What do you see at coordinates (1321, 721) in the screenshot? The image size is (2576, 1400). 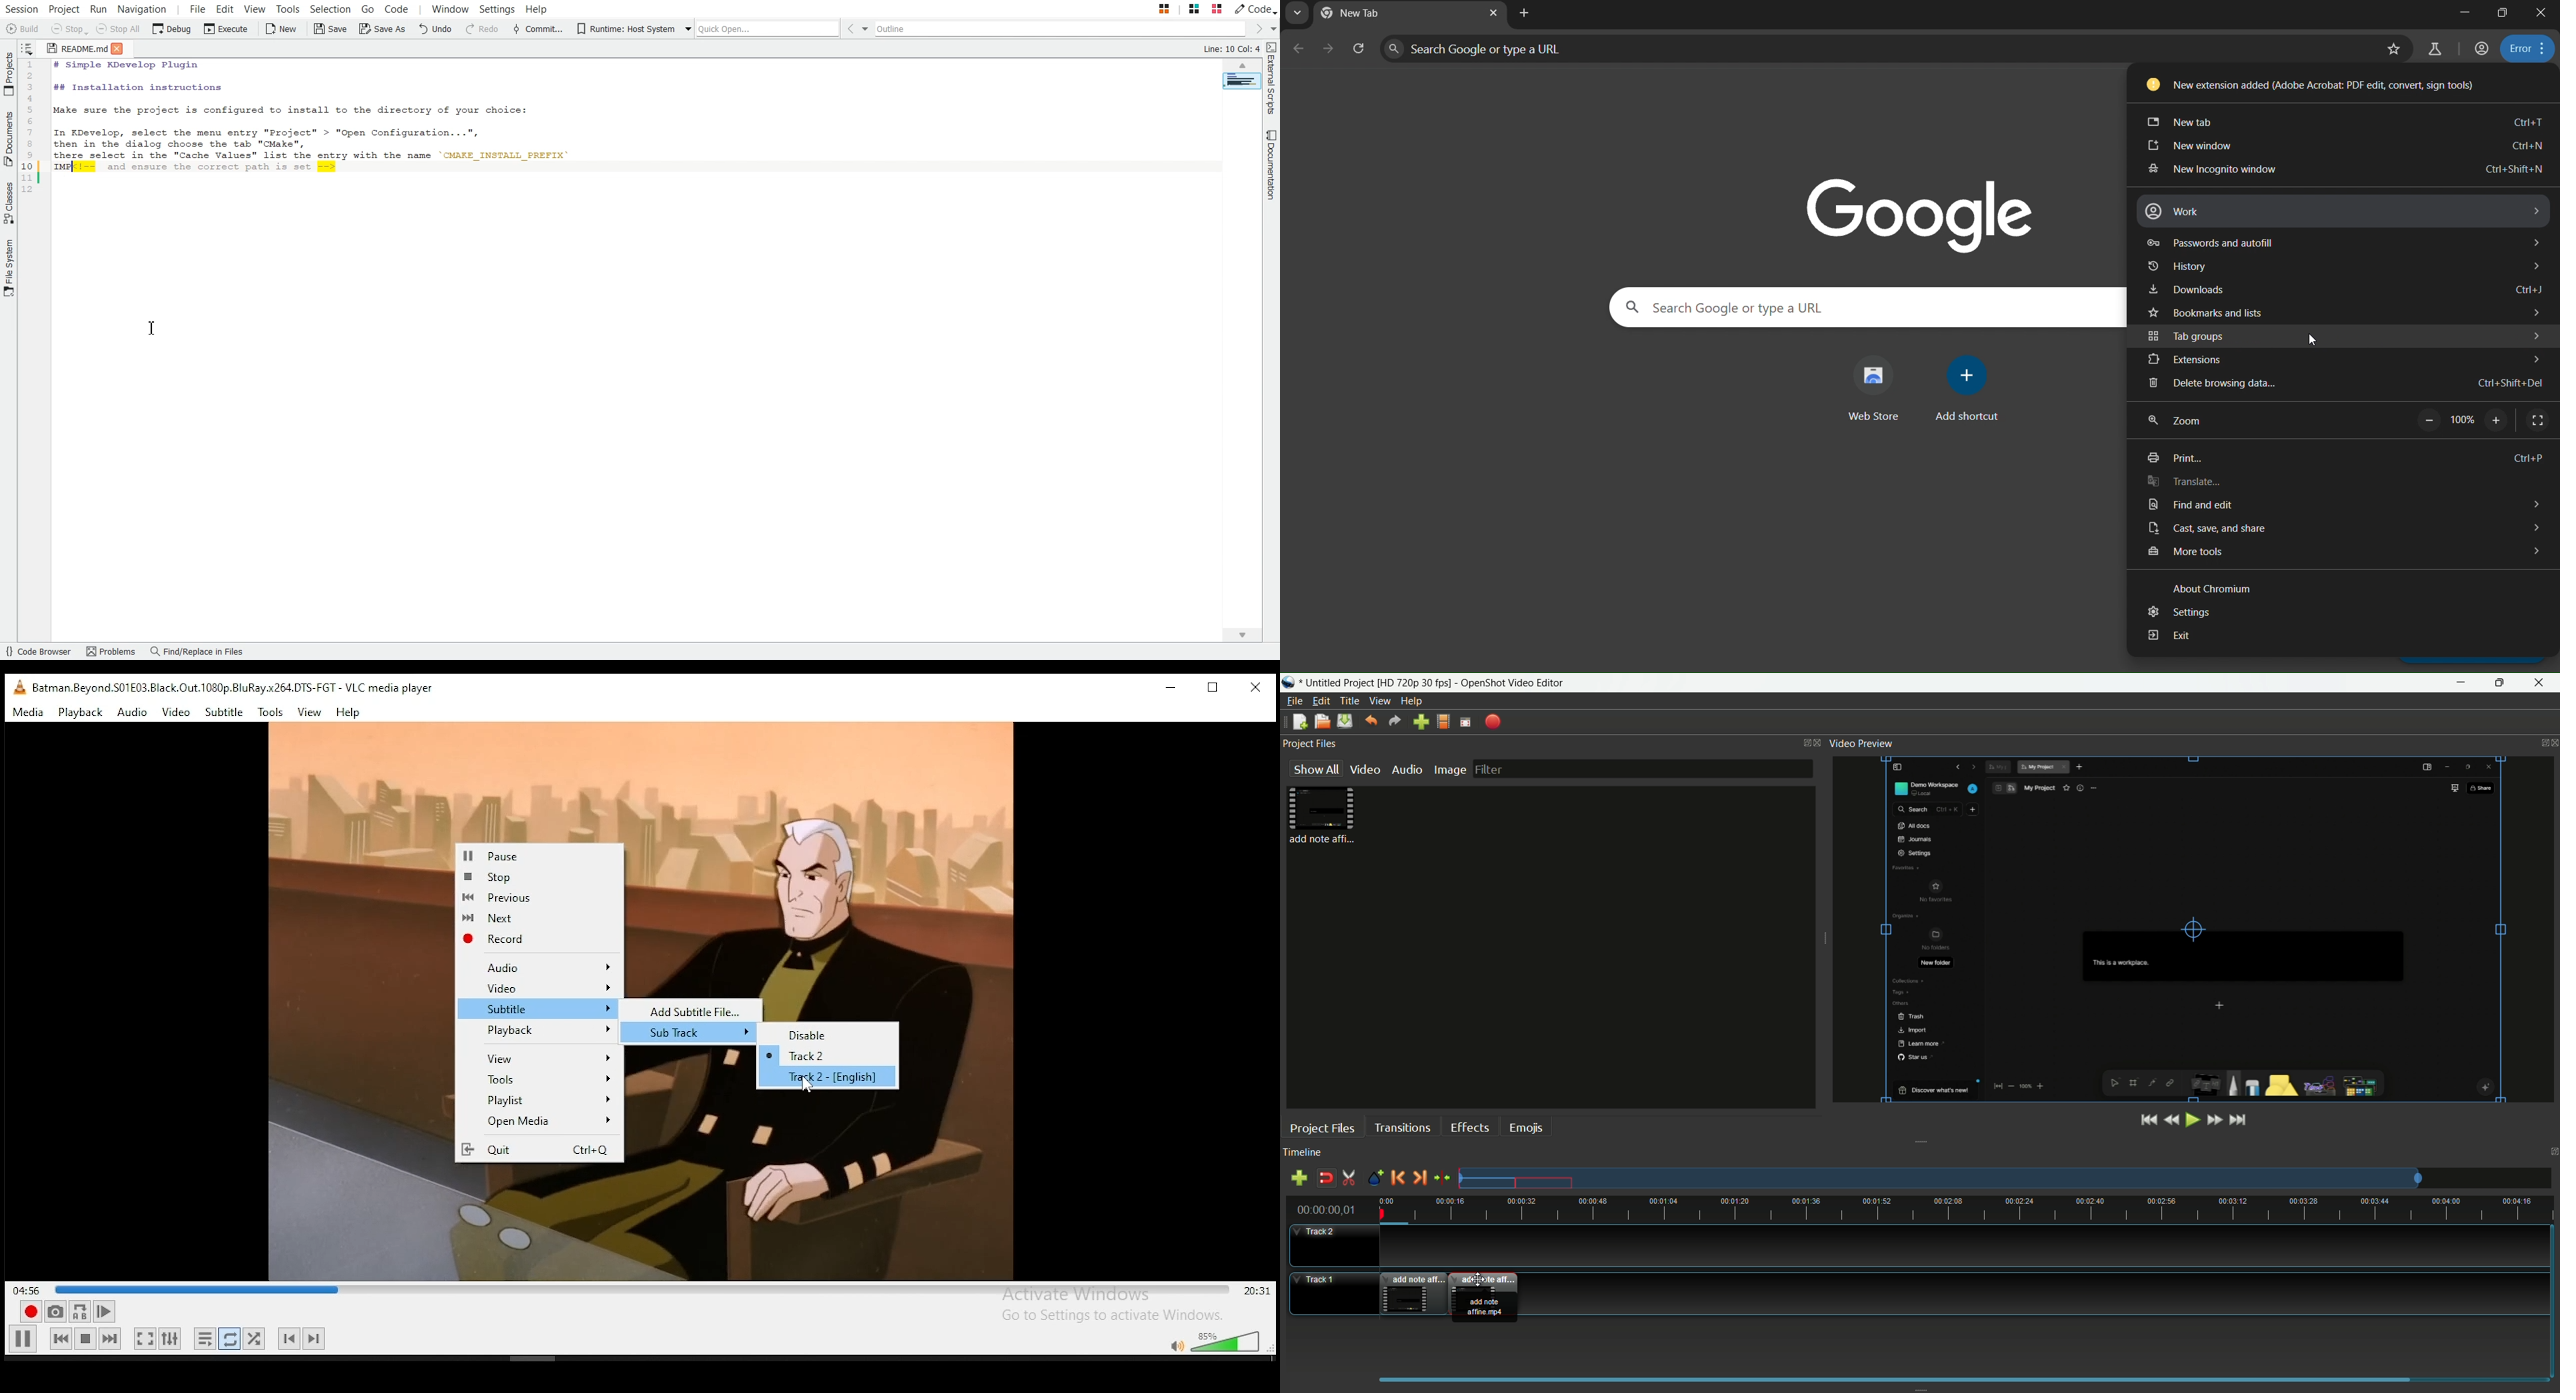 I see `open file` at bounding box center [1321, 721].